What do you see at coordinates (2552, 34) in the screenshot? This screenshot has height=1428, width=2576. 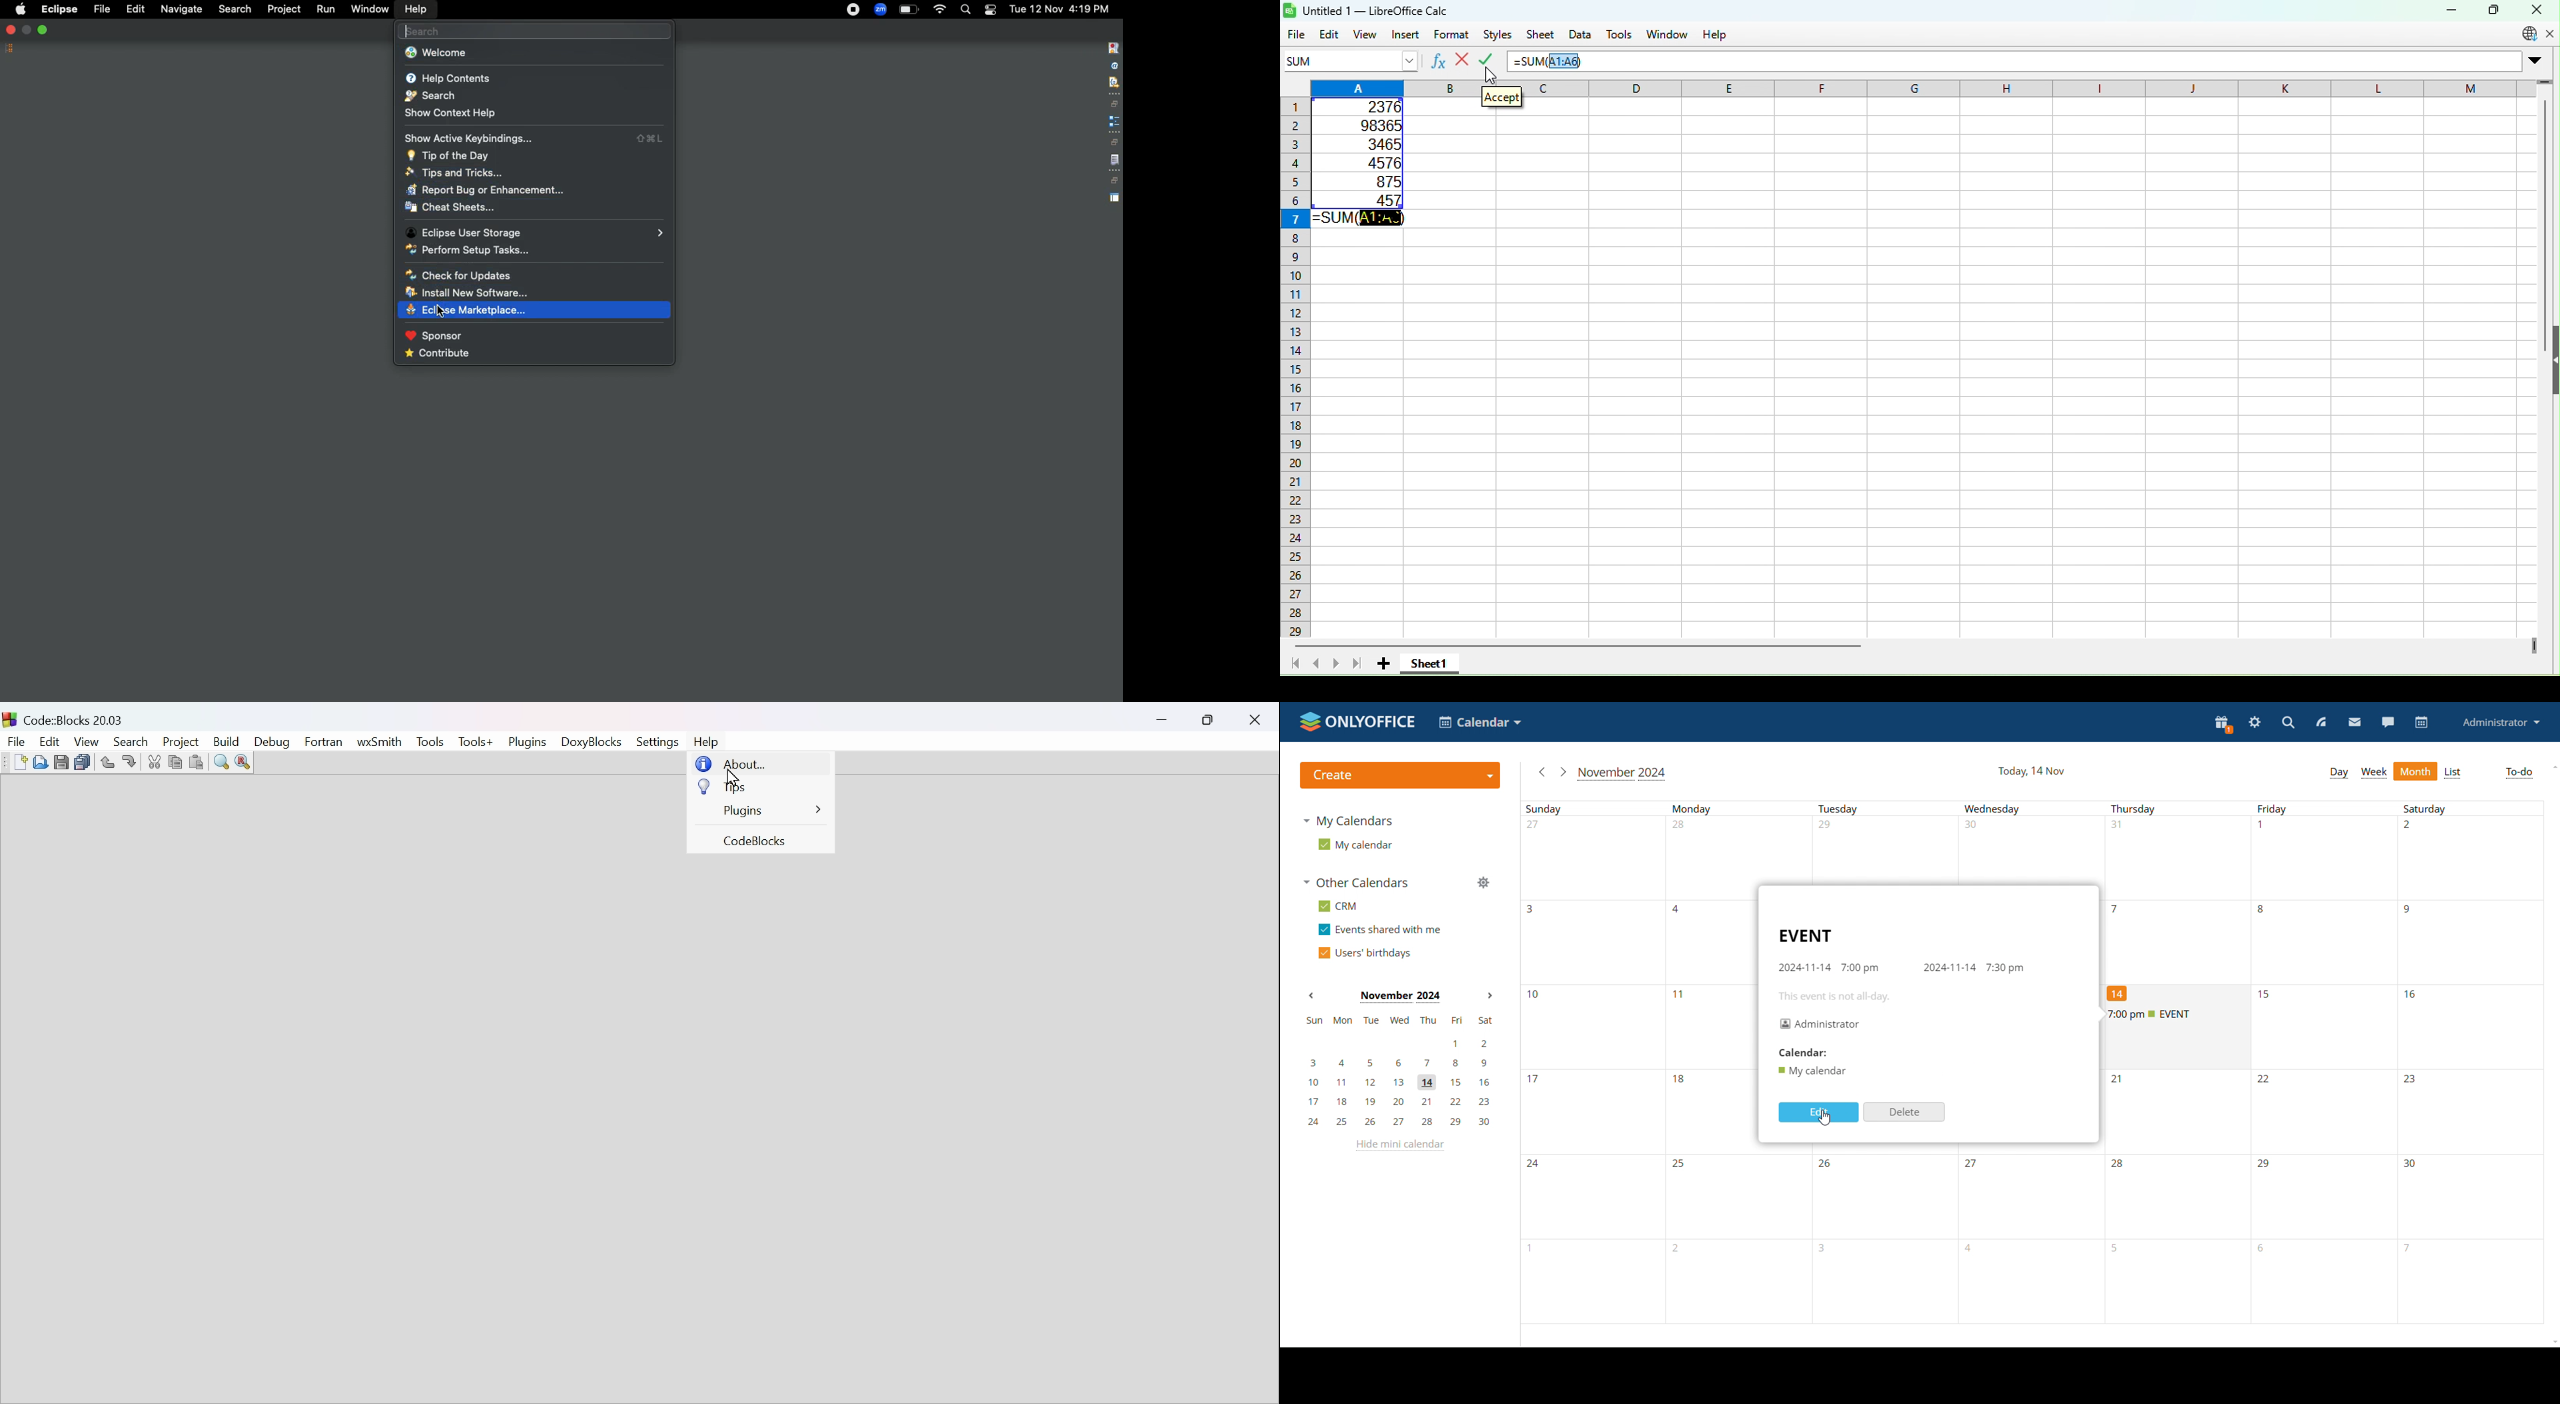 I see `Close document` at bounding box center [2552, 34].